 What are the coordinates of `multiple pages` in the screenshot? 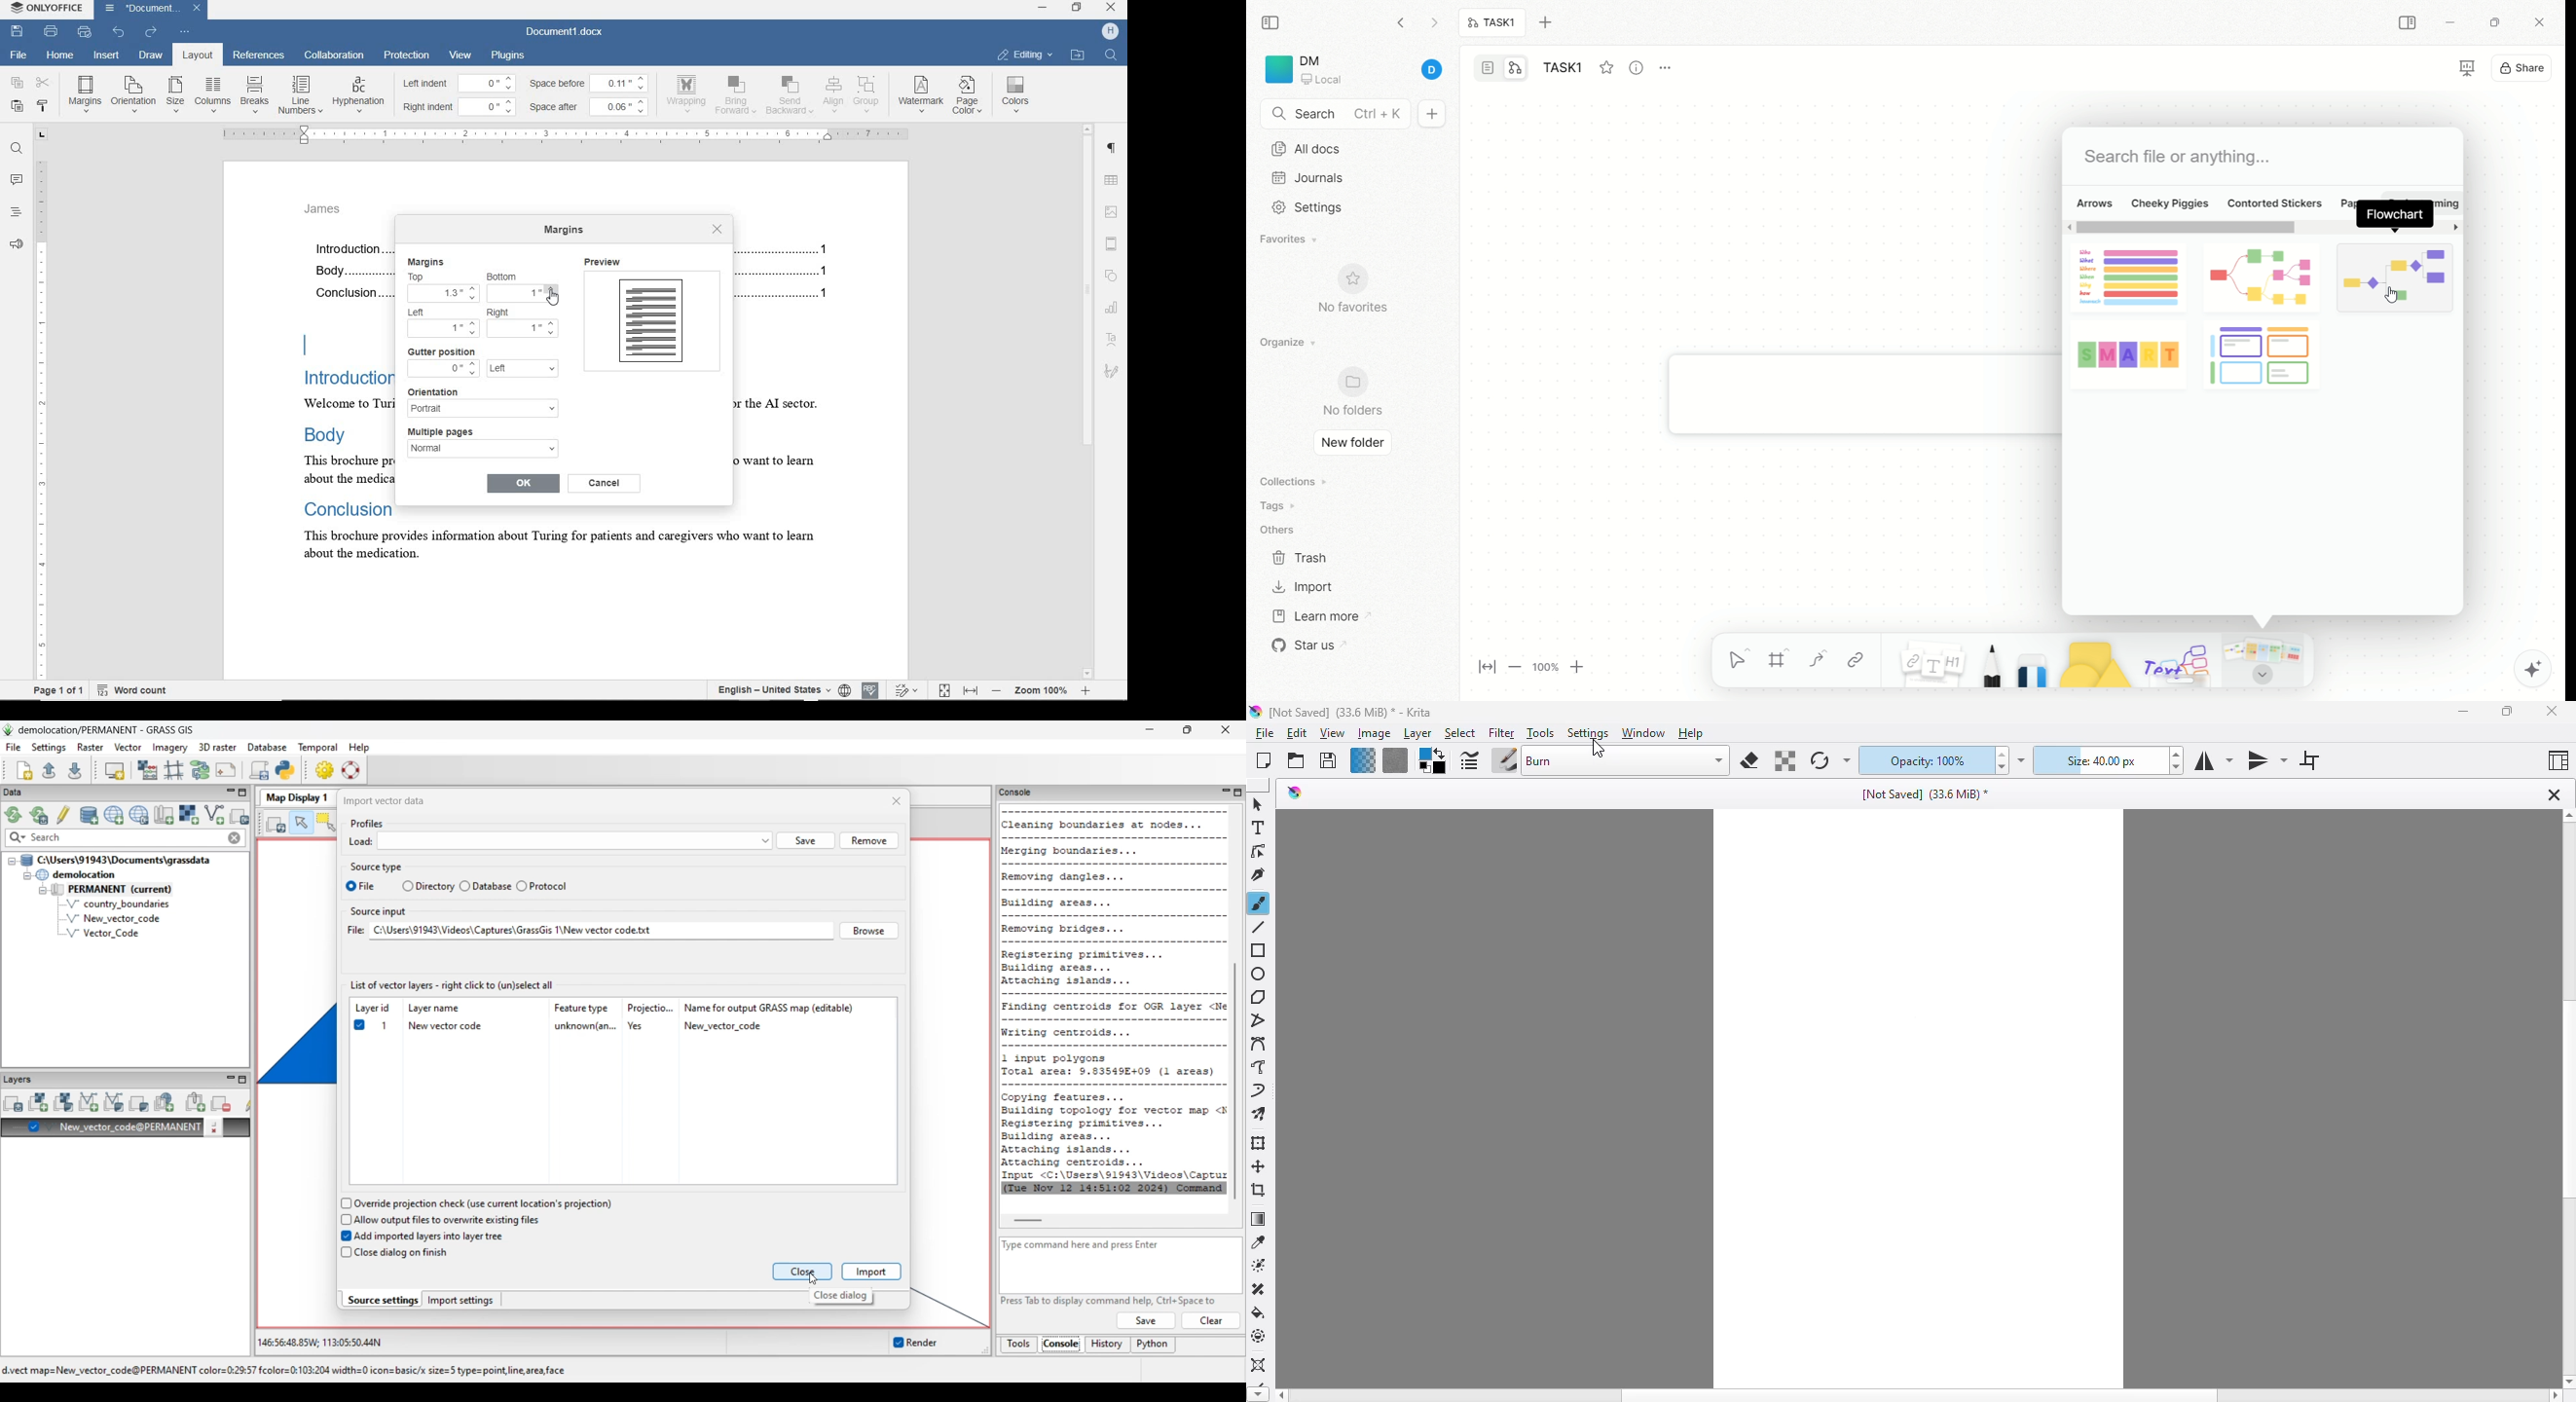 It's located at (447, 432).